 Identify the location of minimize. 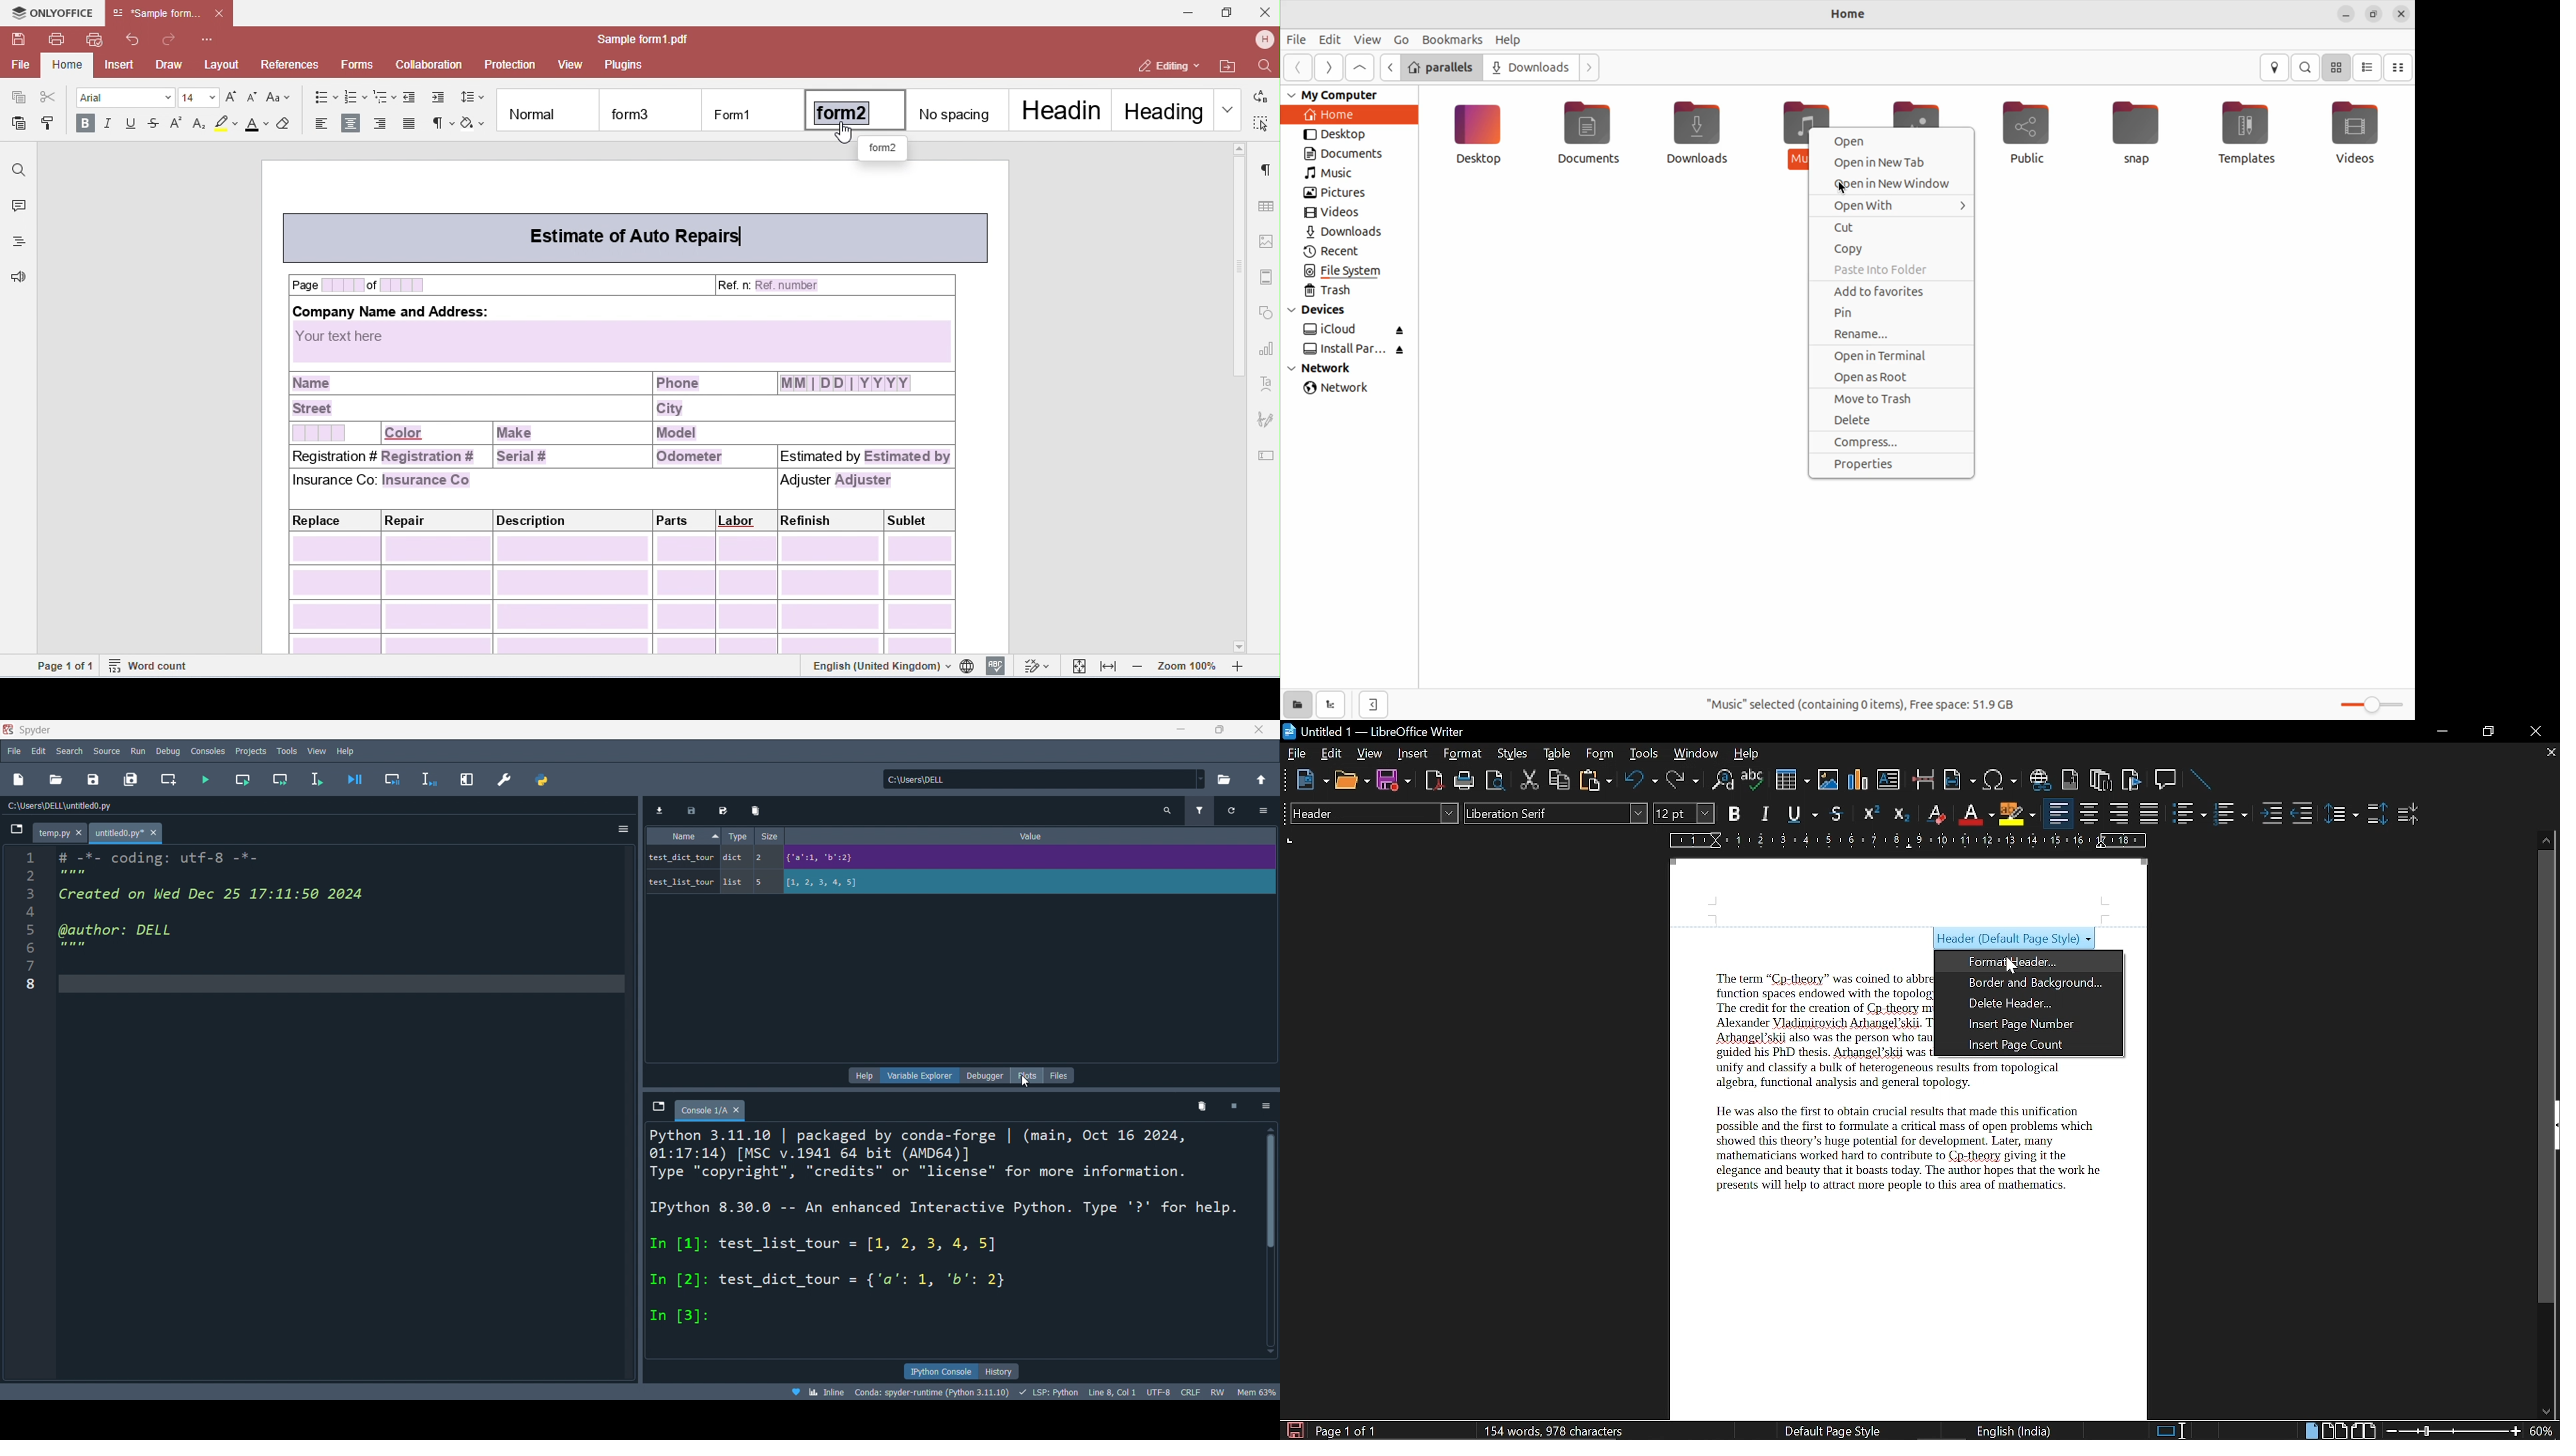
(1184, 730).